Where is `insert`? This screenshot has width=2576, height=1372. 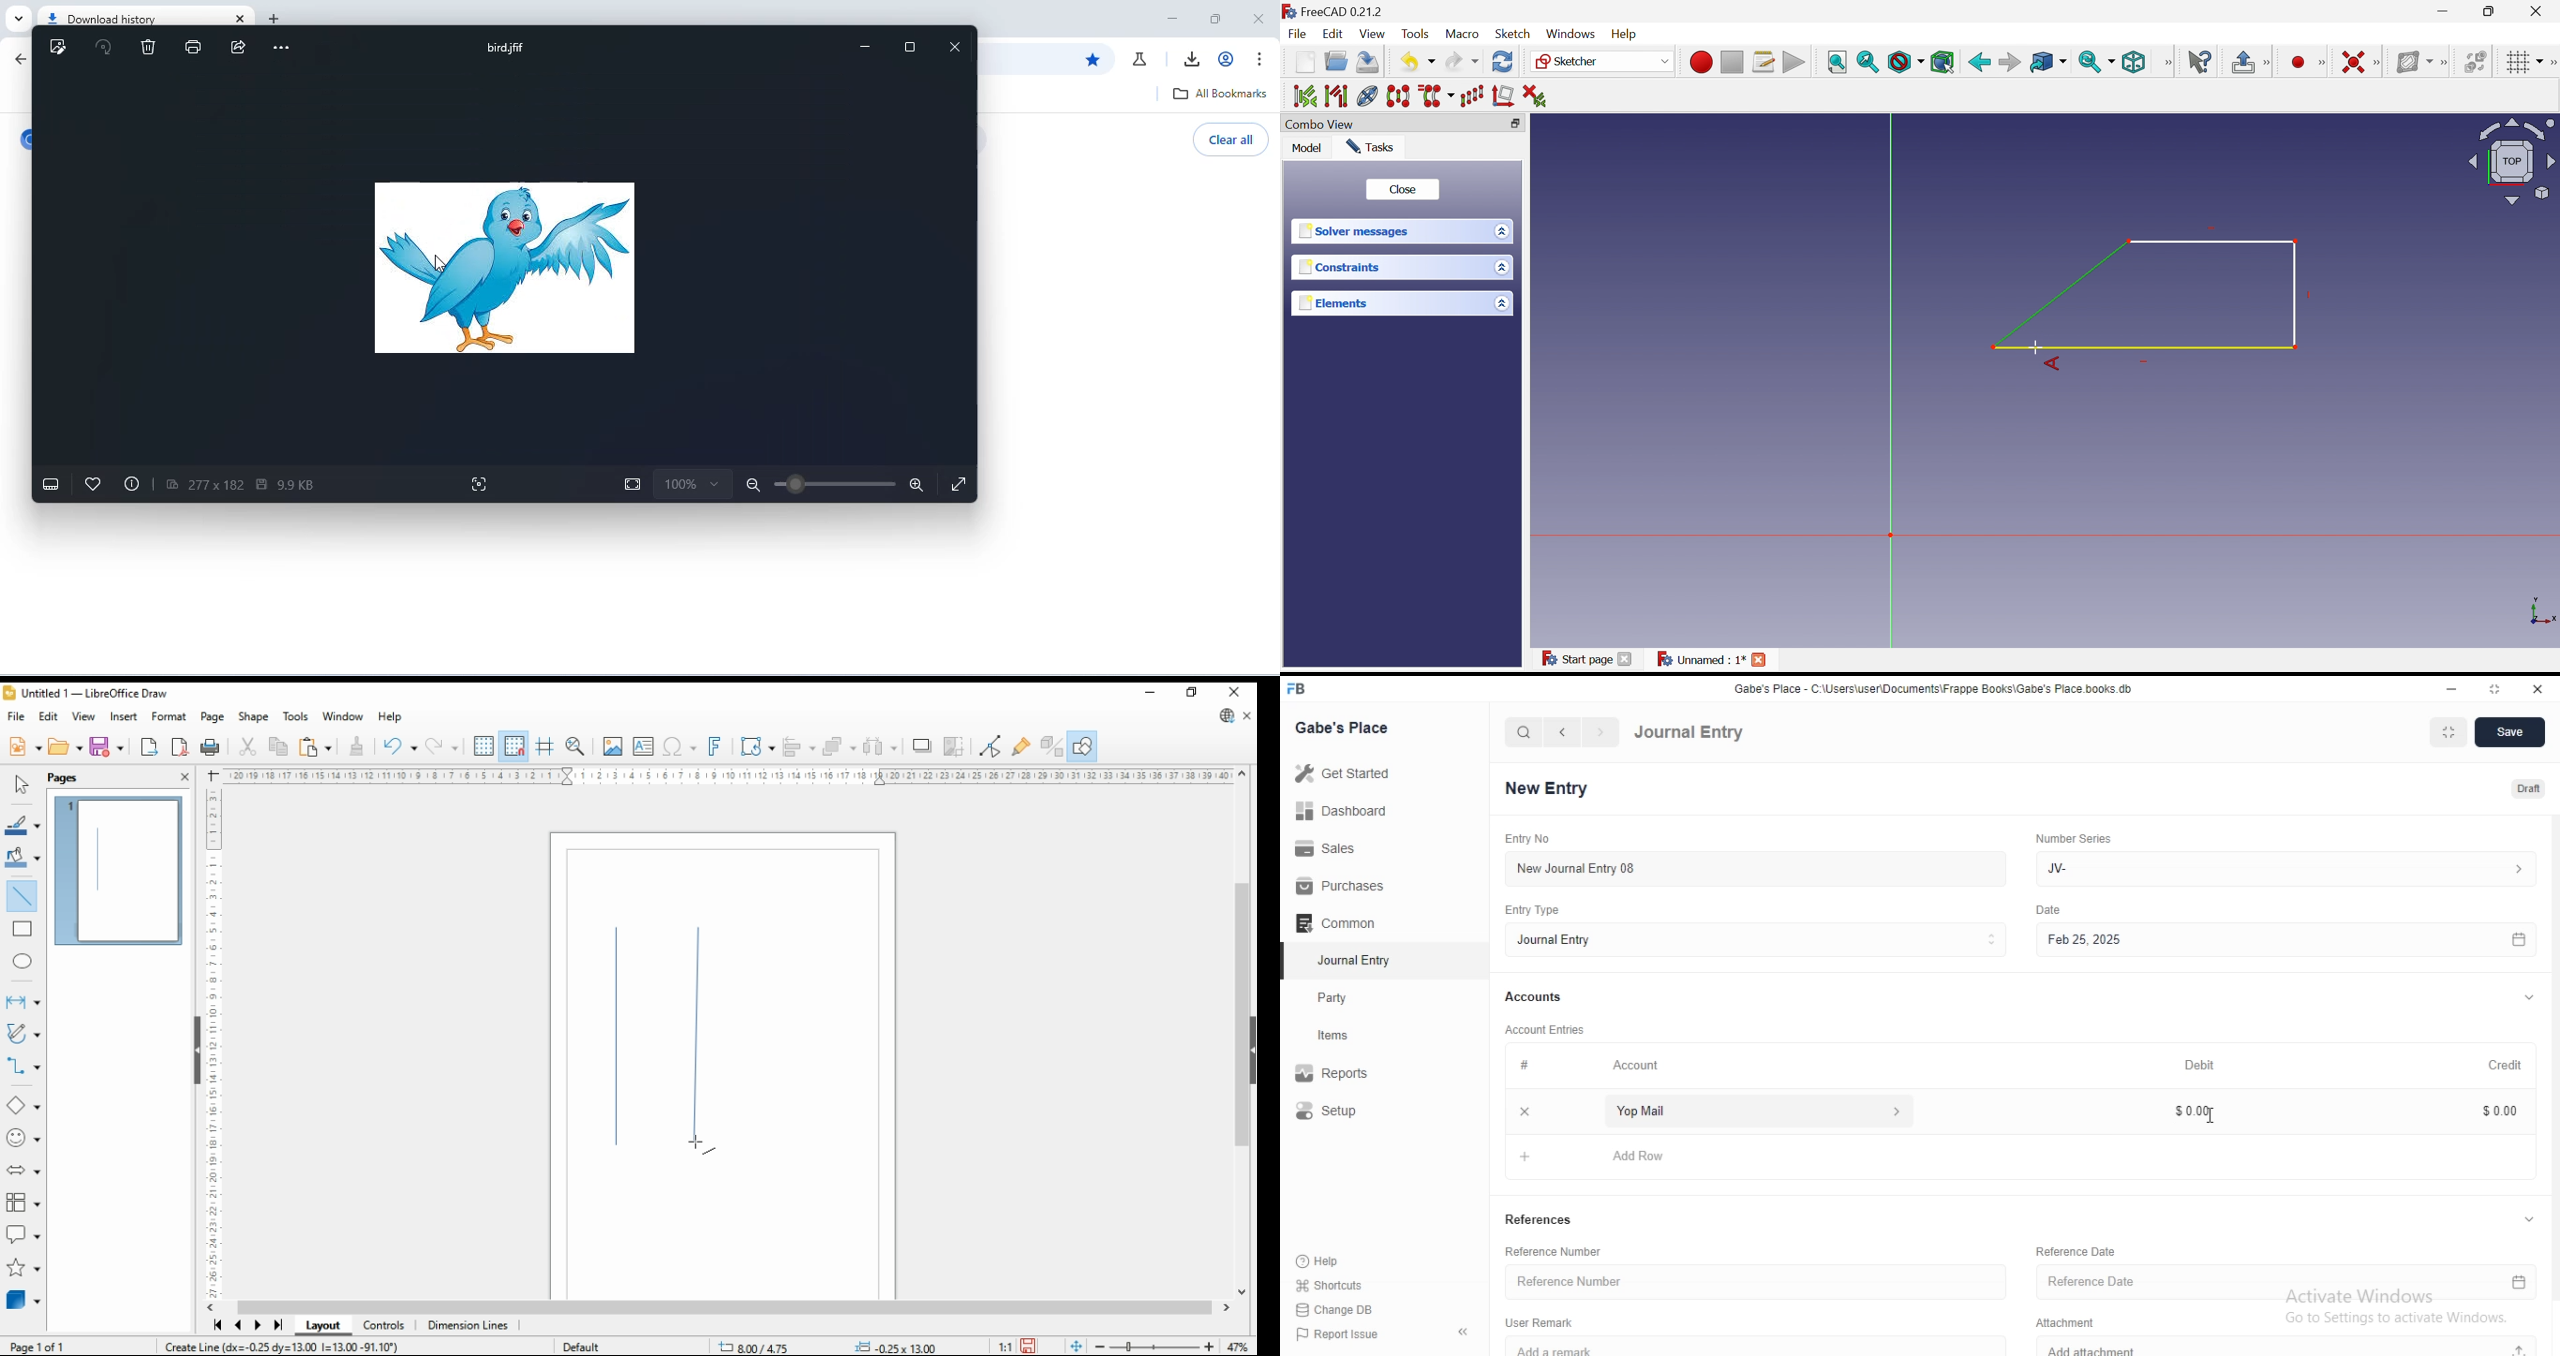
insert is located at coordinates (125, 716).